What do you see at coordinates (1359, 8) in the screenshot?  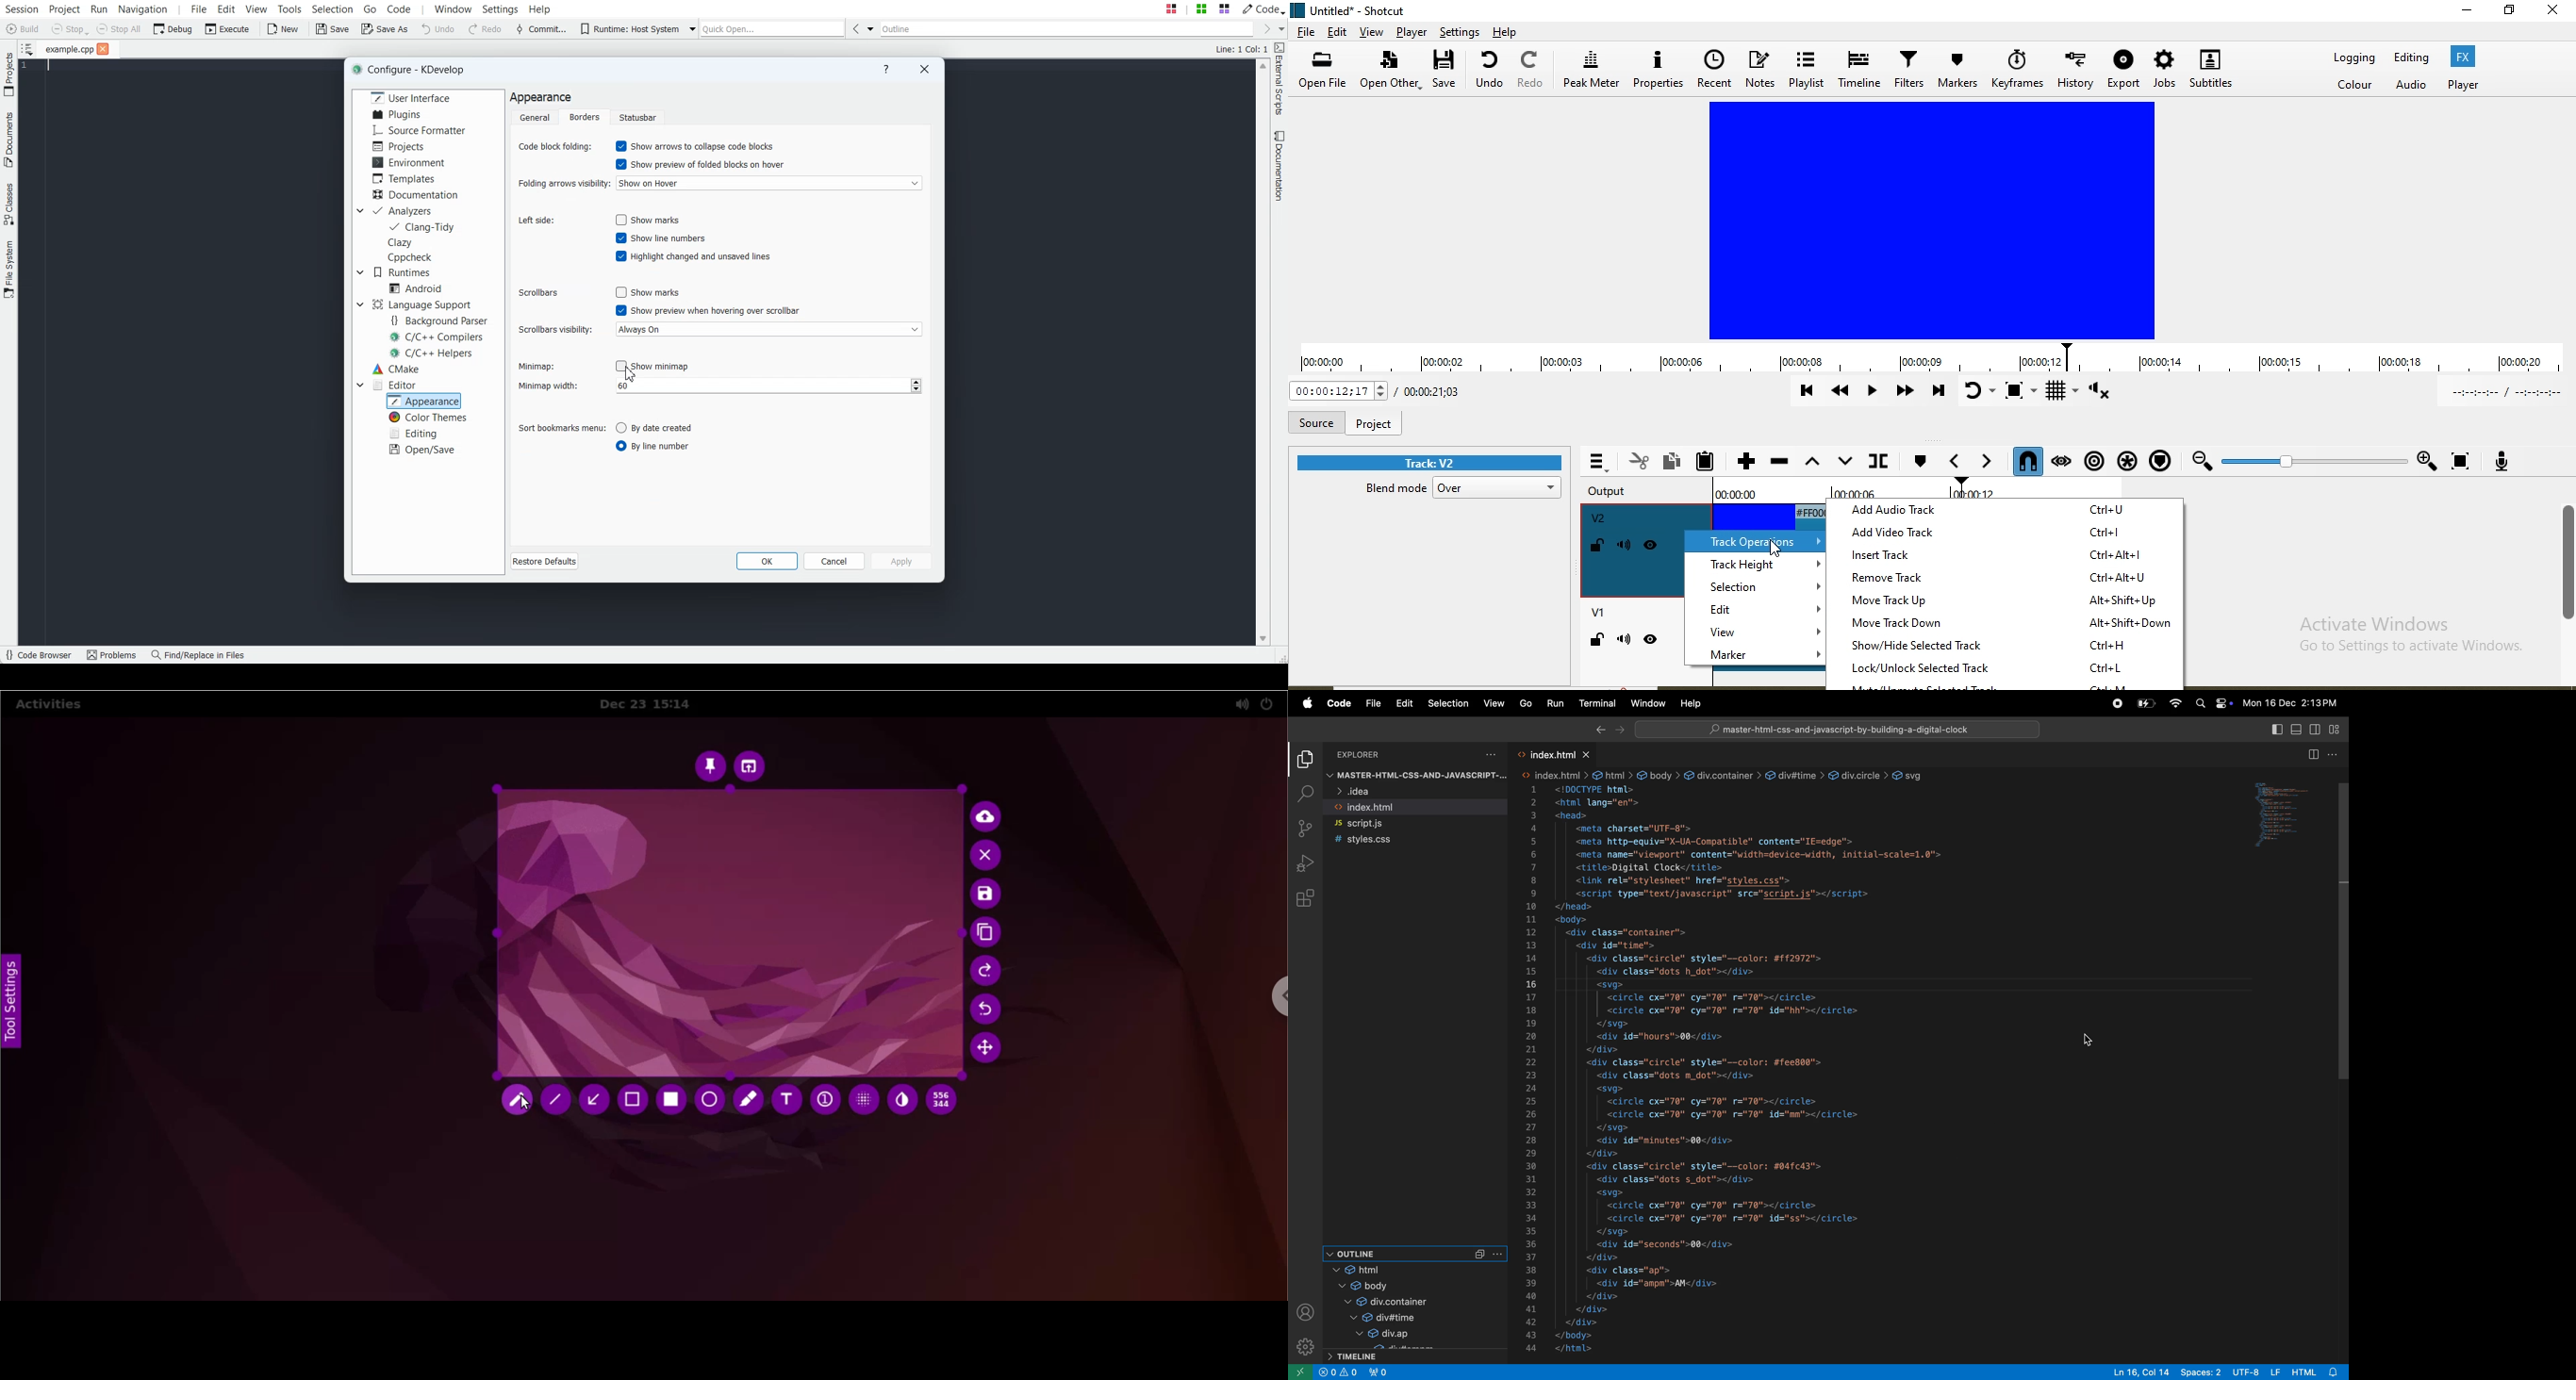 I see `file name` at bounding box center [1359, 8].